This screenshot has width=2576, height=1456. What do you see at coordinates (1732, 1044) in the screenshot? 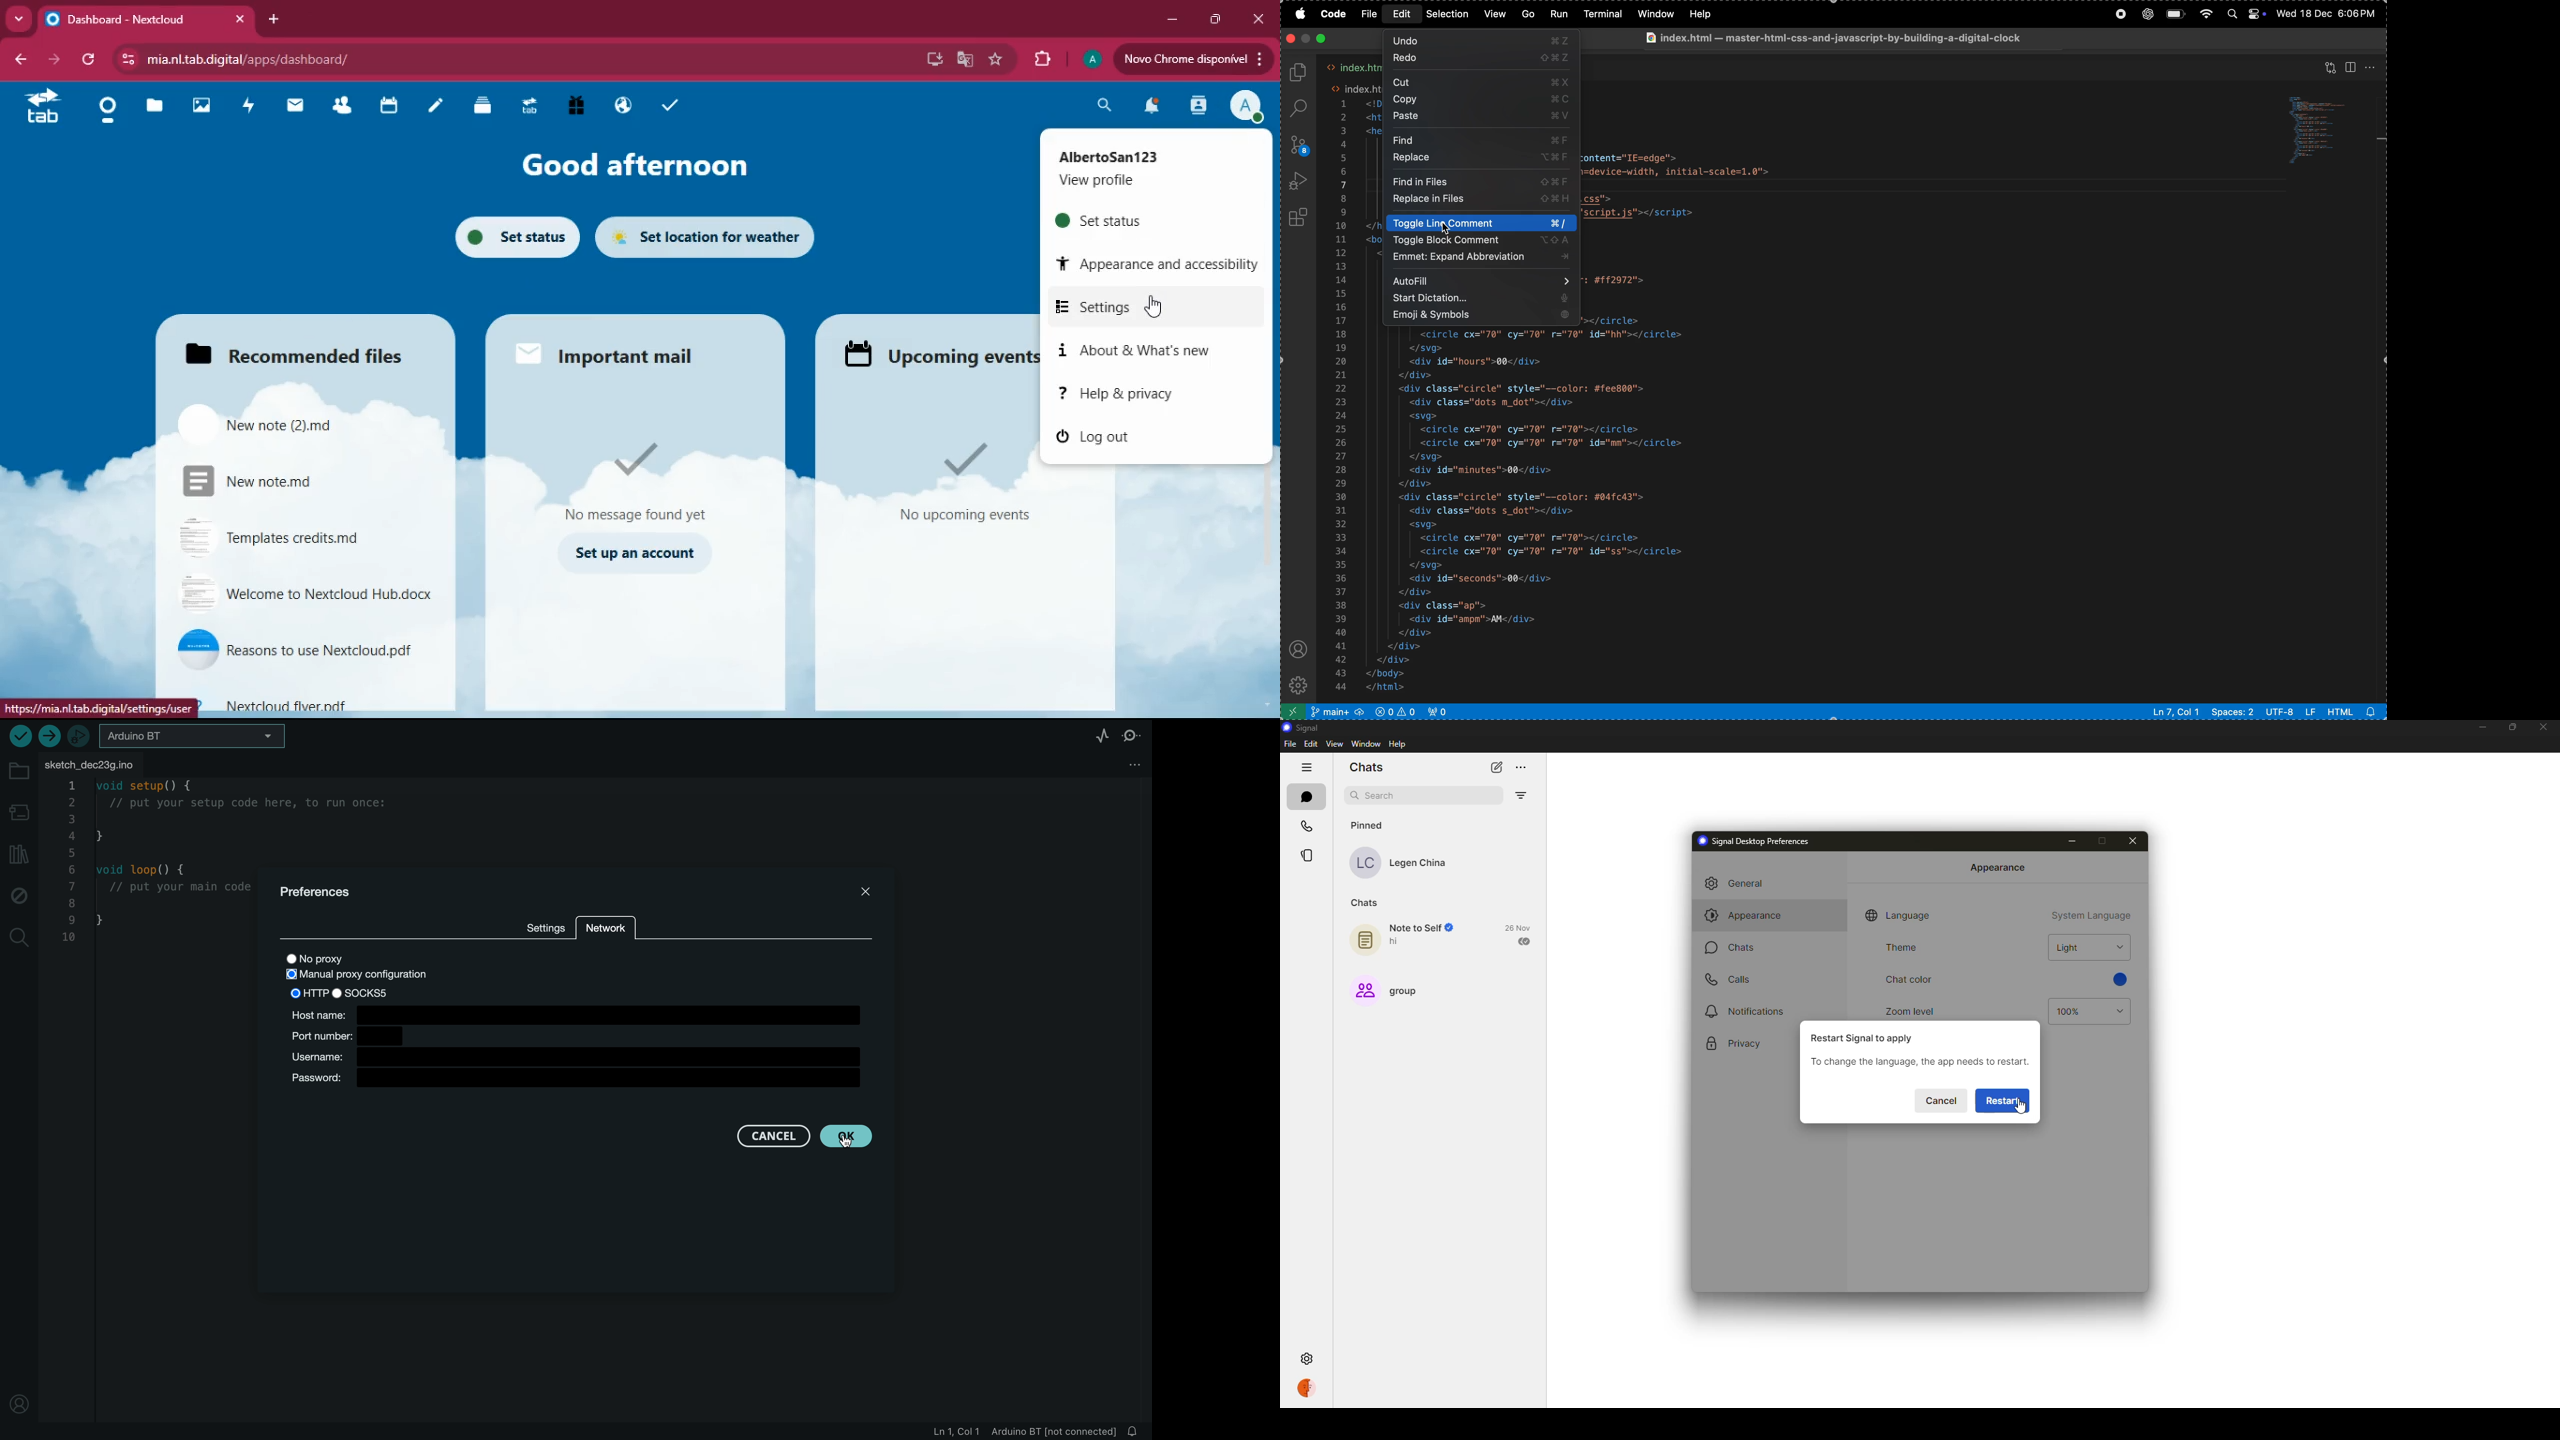
I see `privacy` at bounding box center [1732, 1044].